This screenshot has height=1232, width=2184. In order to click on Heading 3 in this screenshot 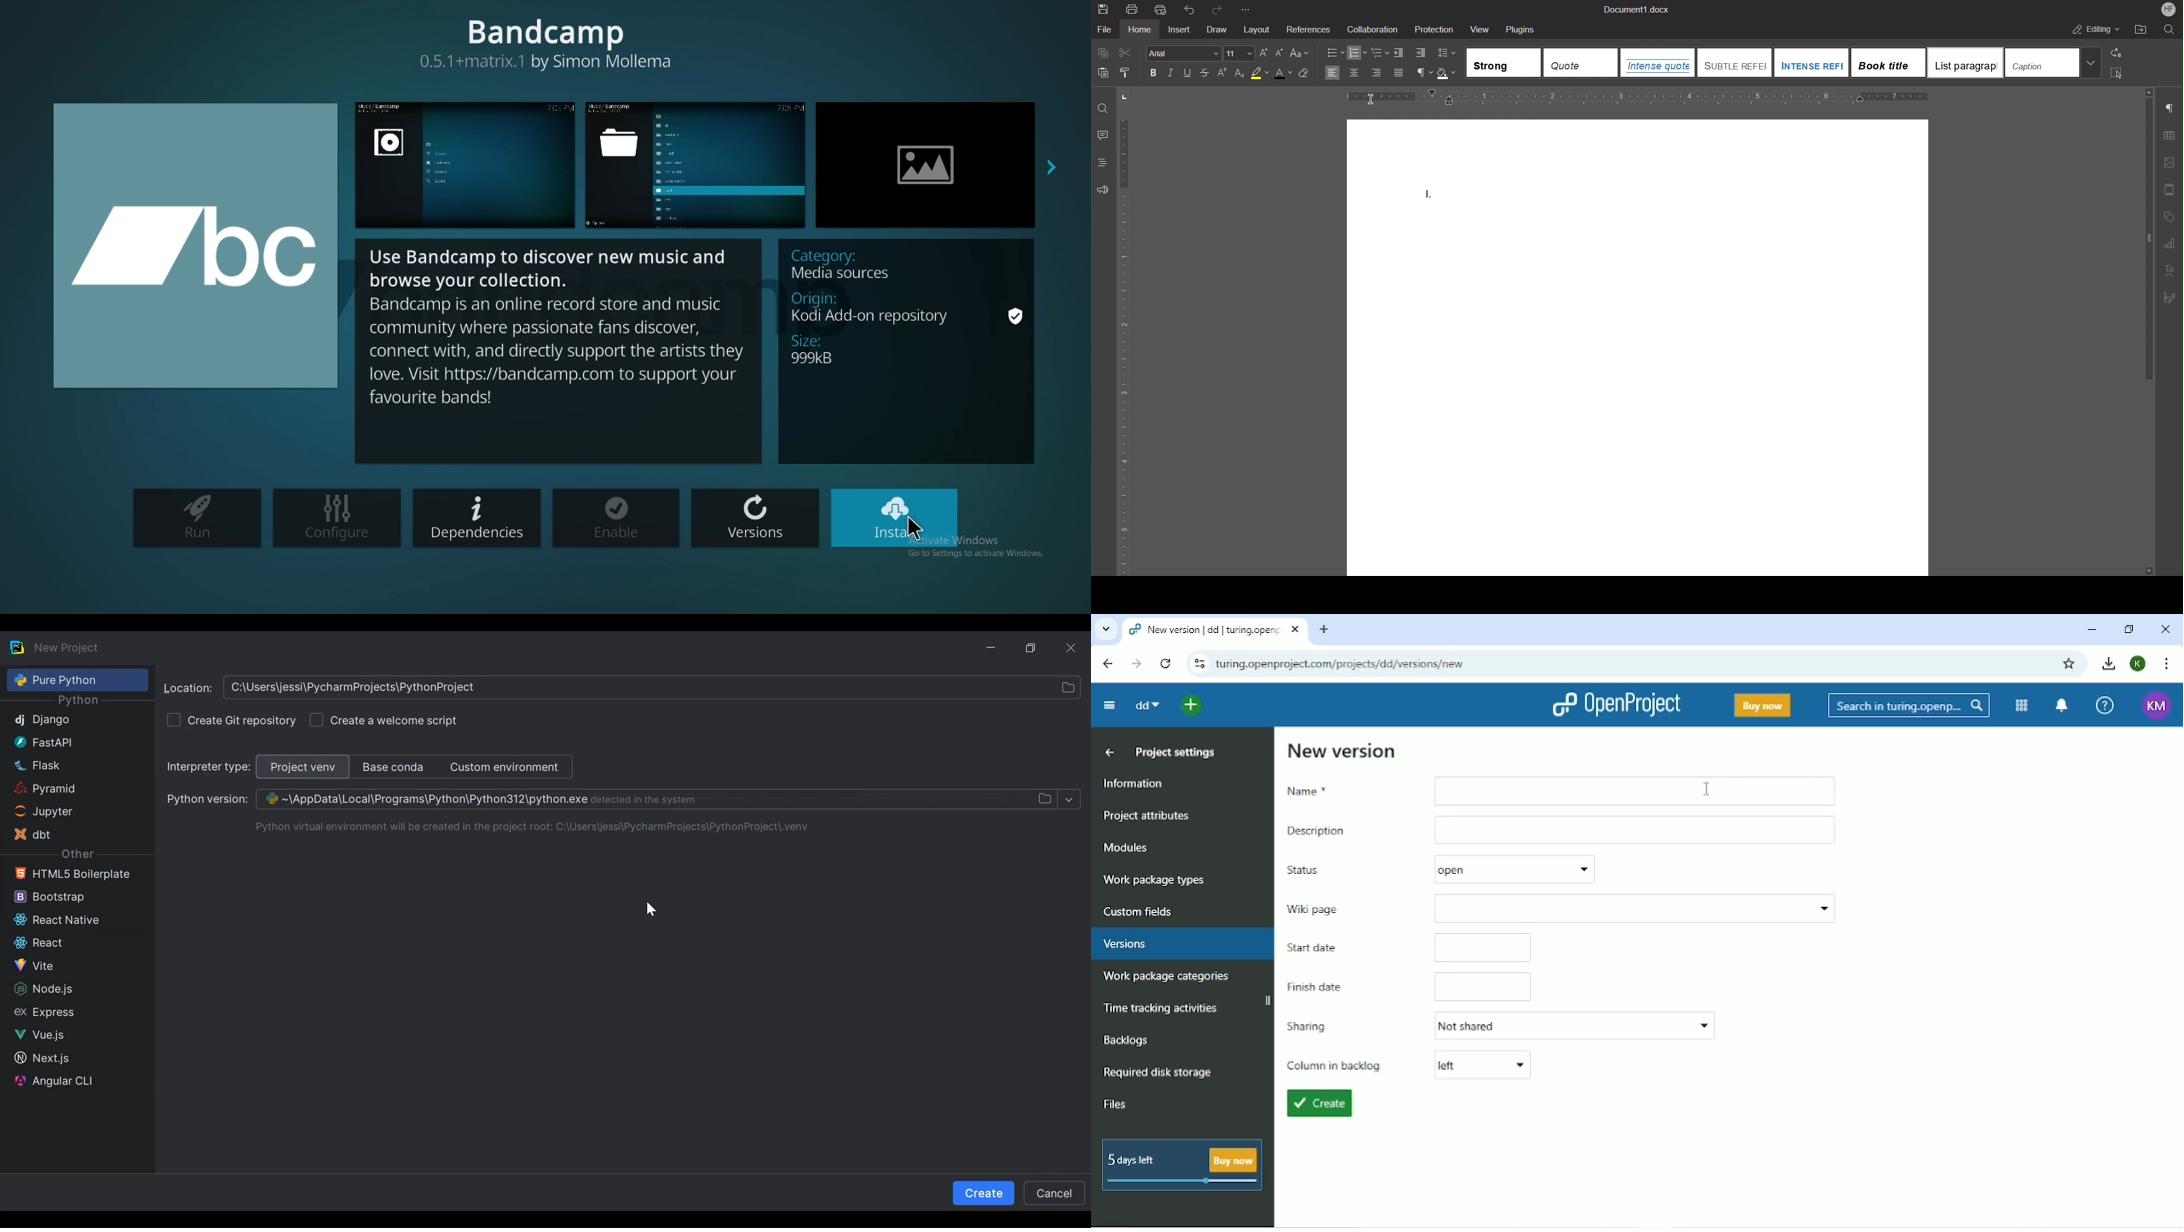, I will do `click(1811, 62)`.